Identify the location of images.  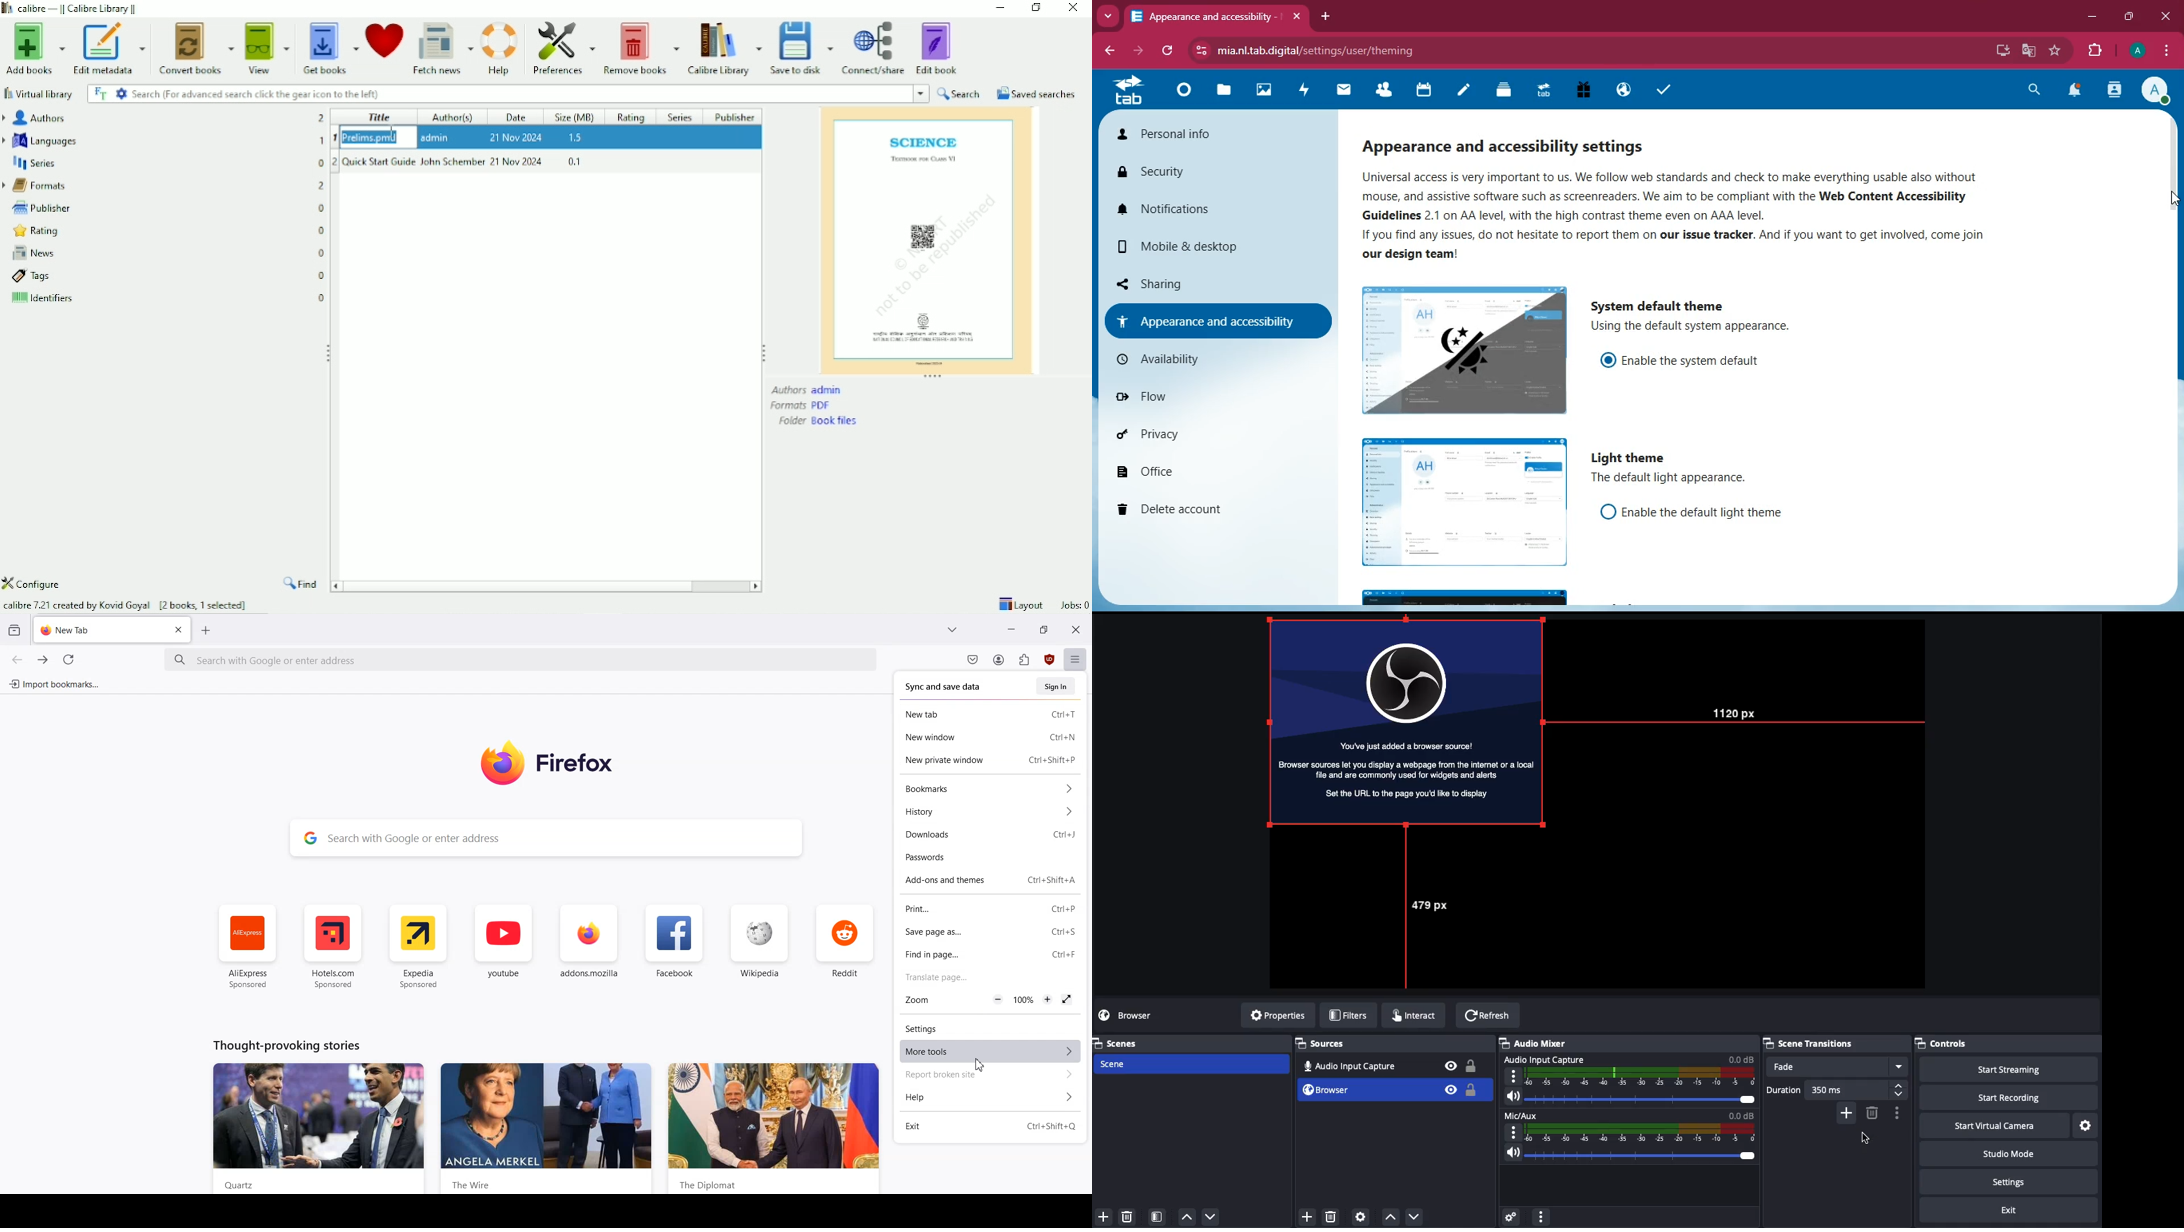
(1264, 90).